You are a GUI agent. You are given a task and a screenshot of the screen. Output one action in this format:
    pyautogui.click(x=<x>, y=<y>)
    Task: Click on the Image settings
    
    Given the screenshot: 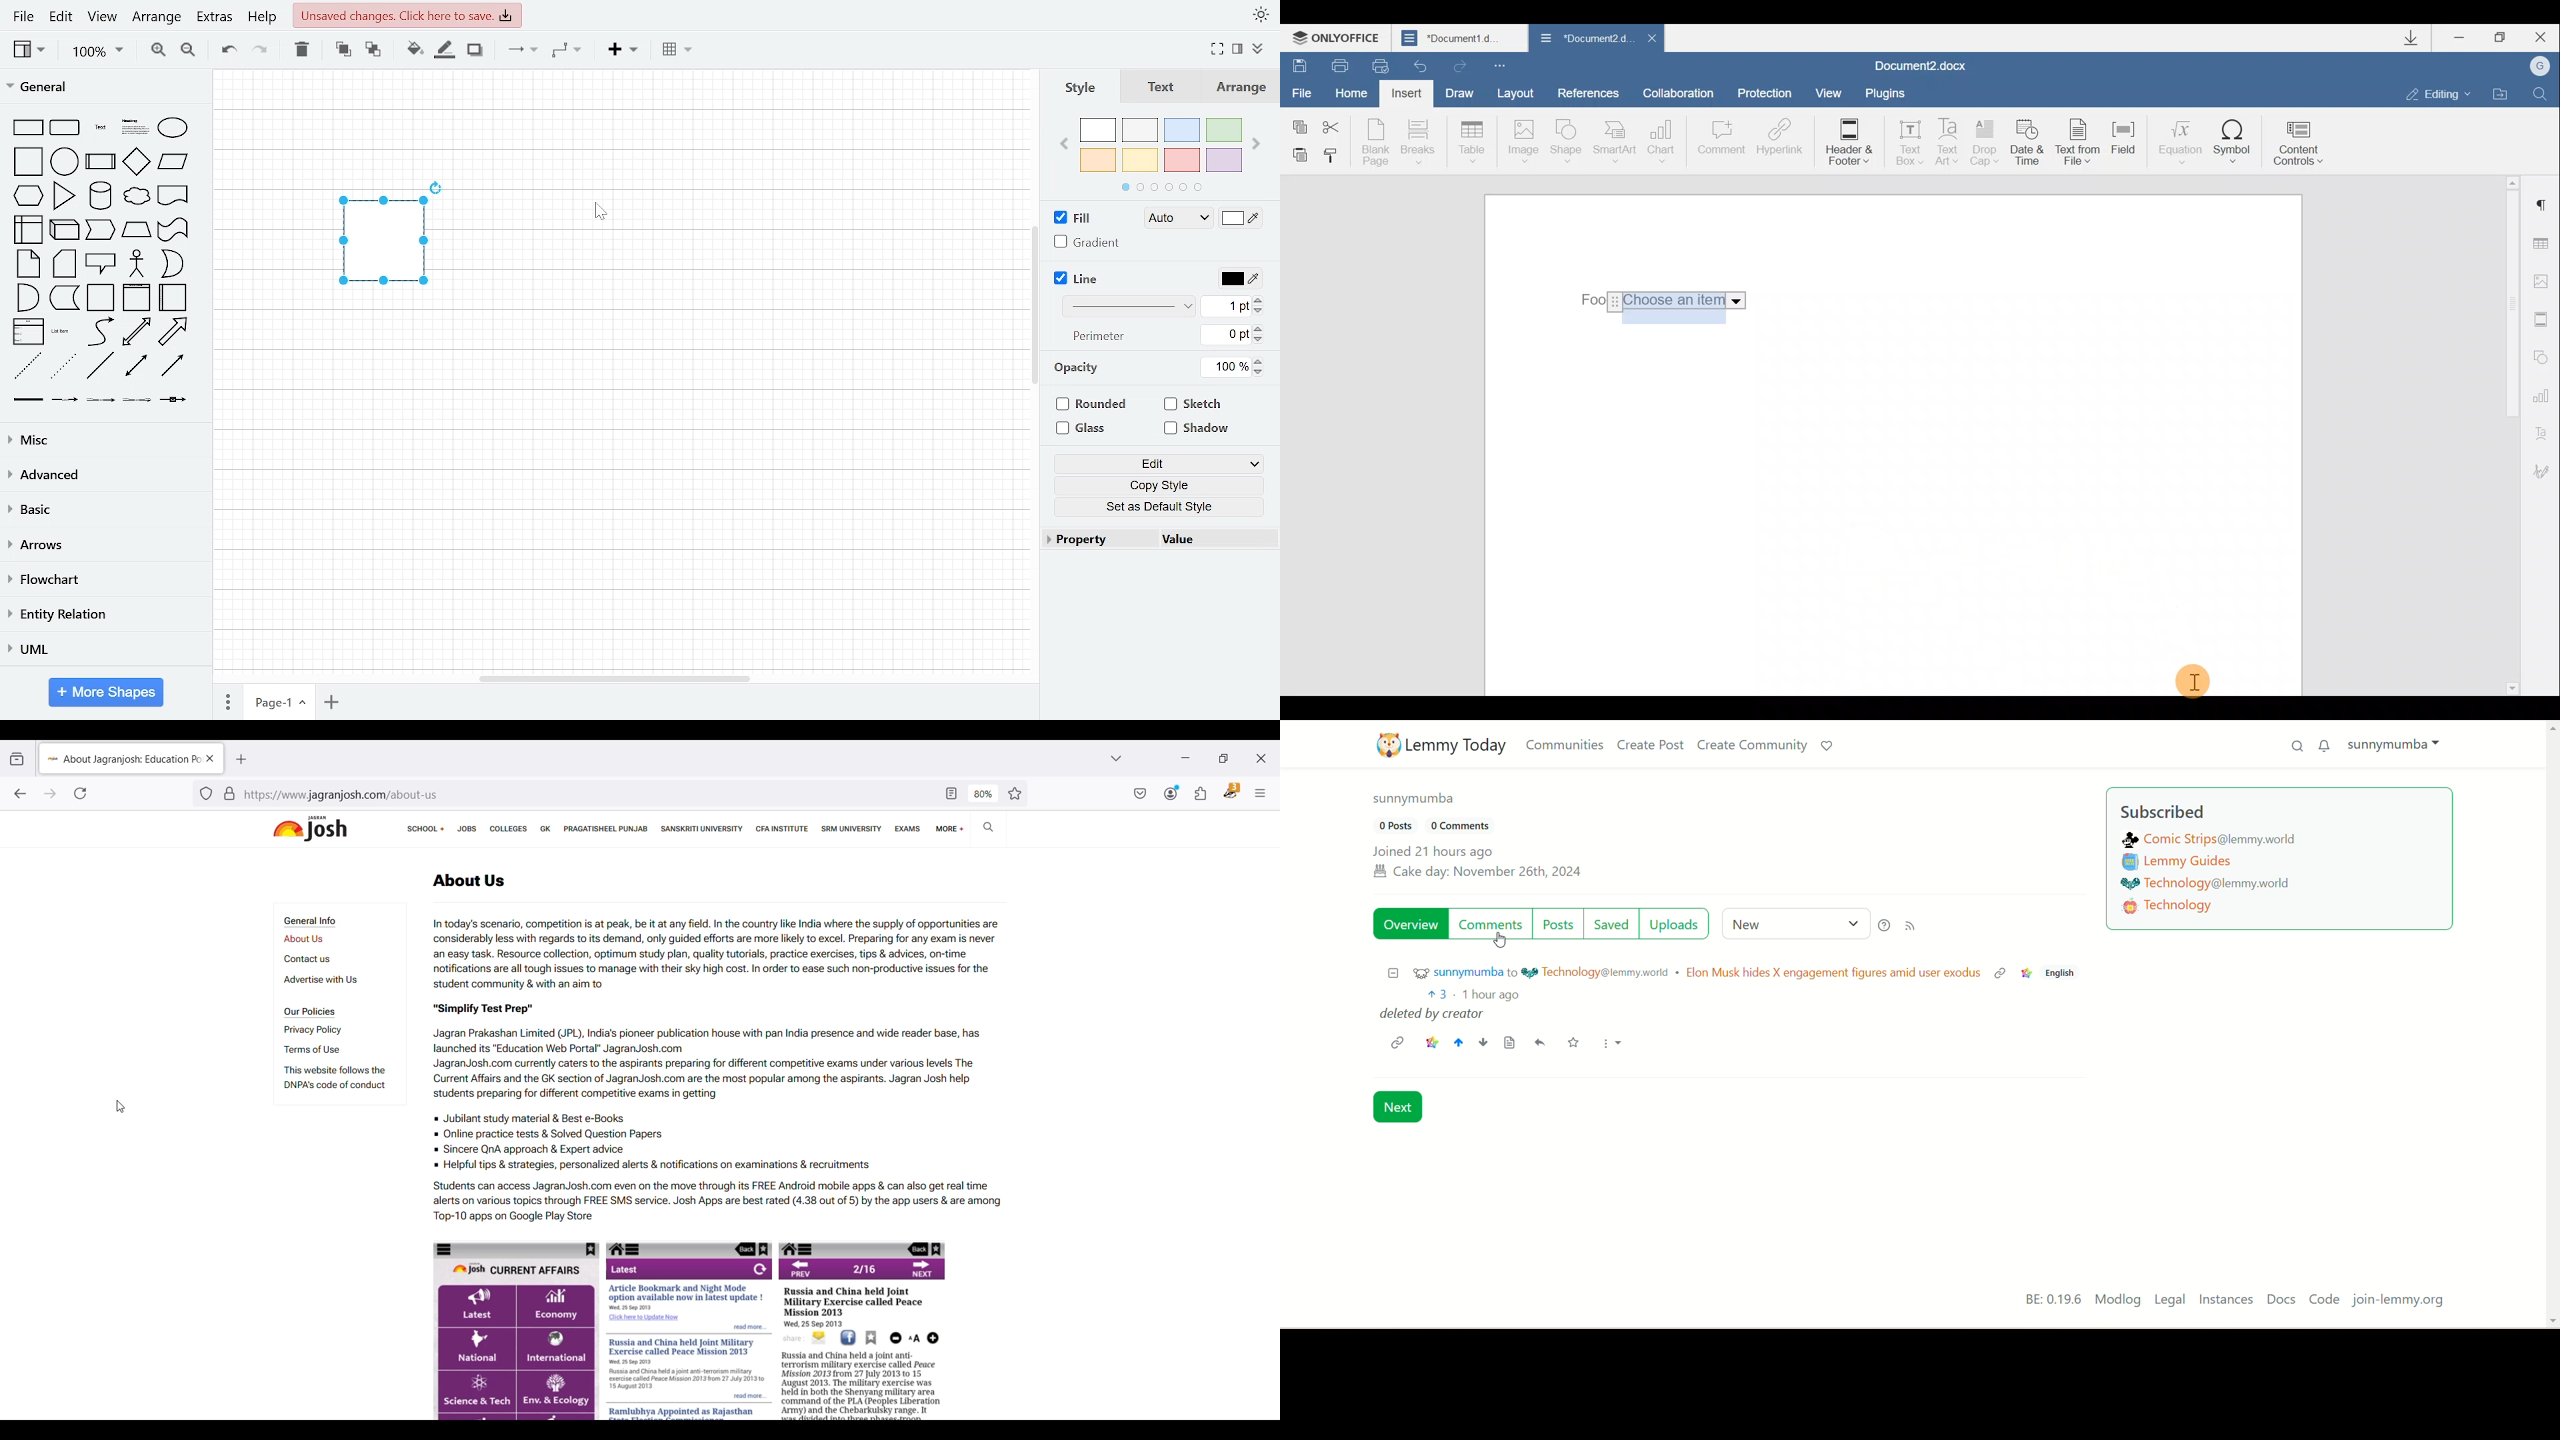 What is the action you would take?
    pyautogui.click(x=2544, y=281)
    